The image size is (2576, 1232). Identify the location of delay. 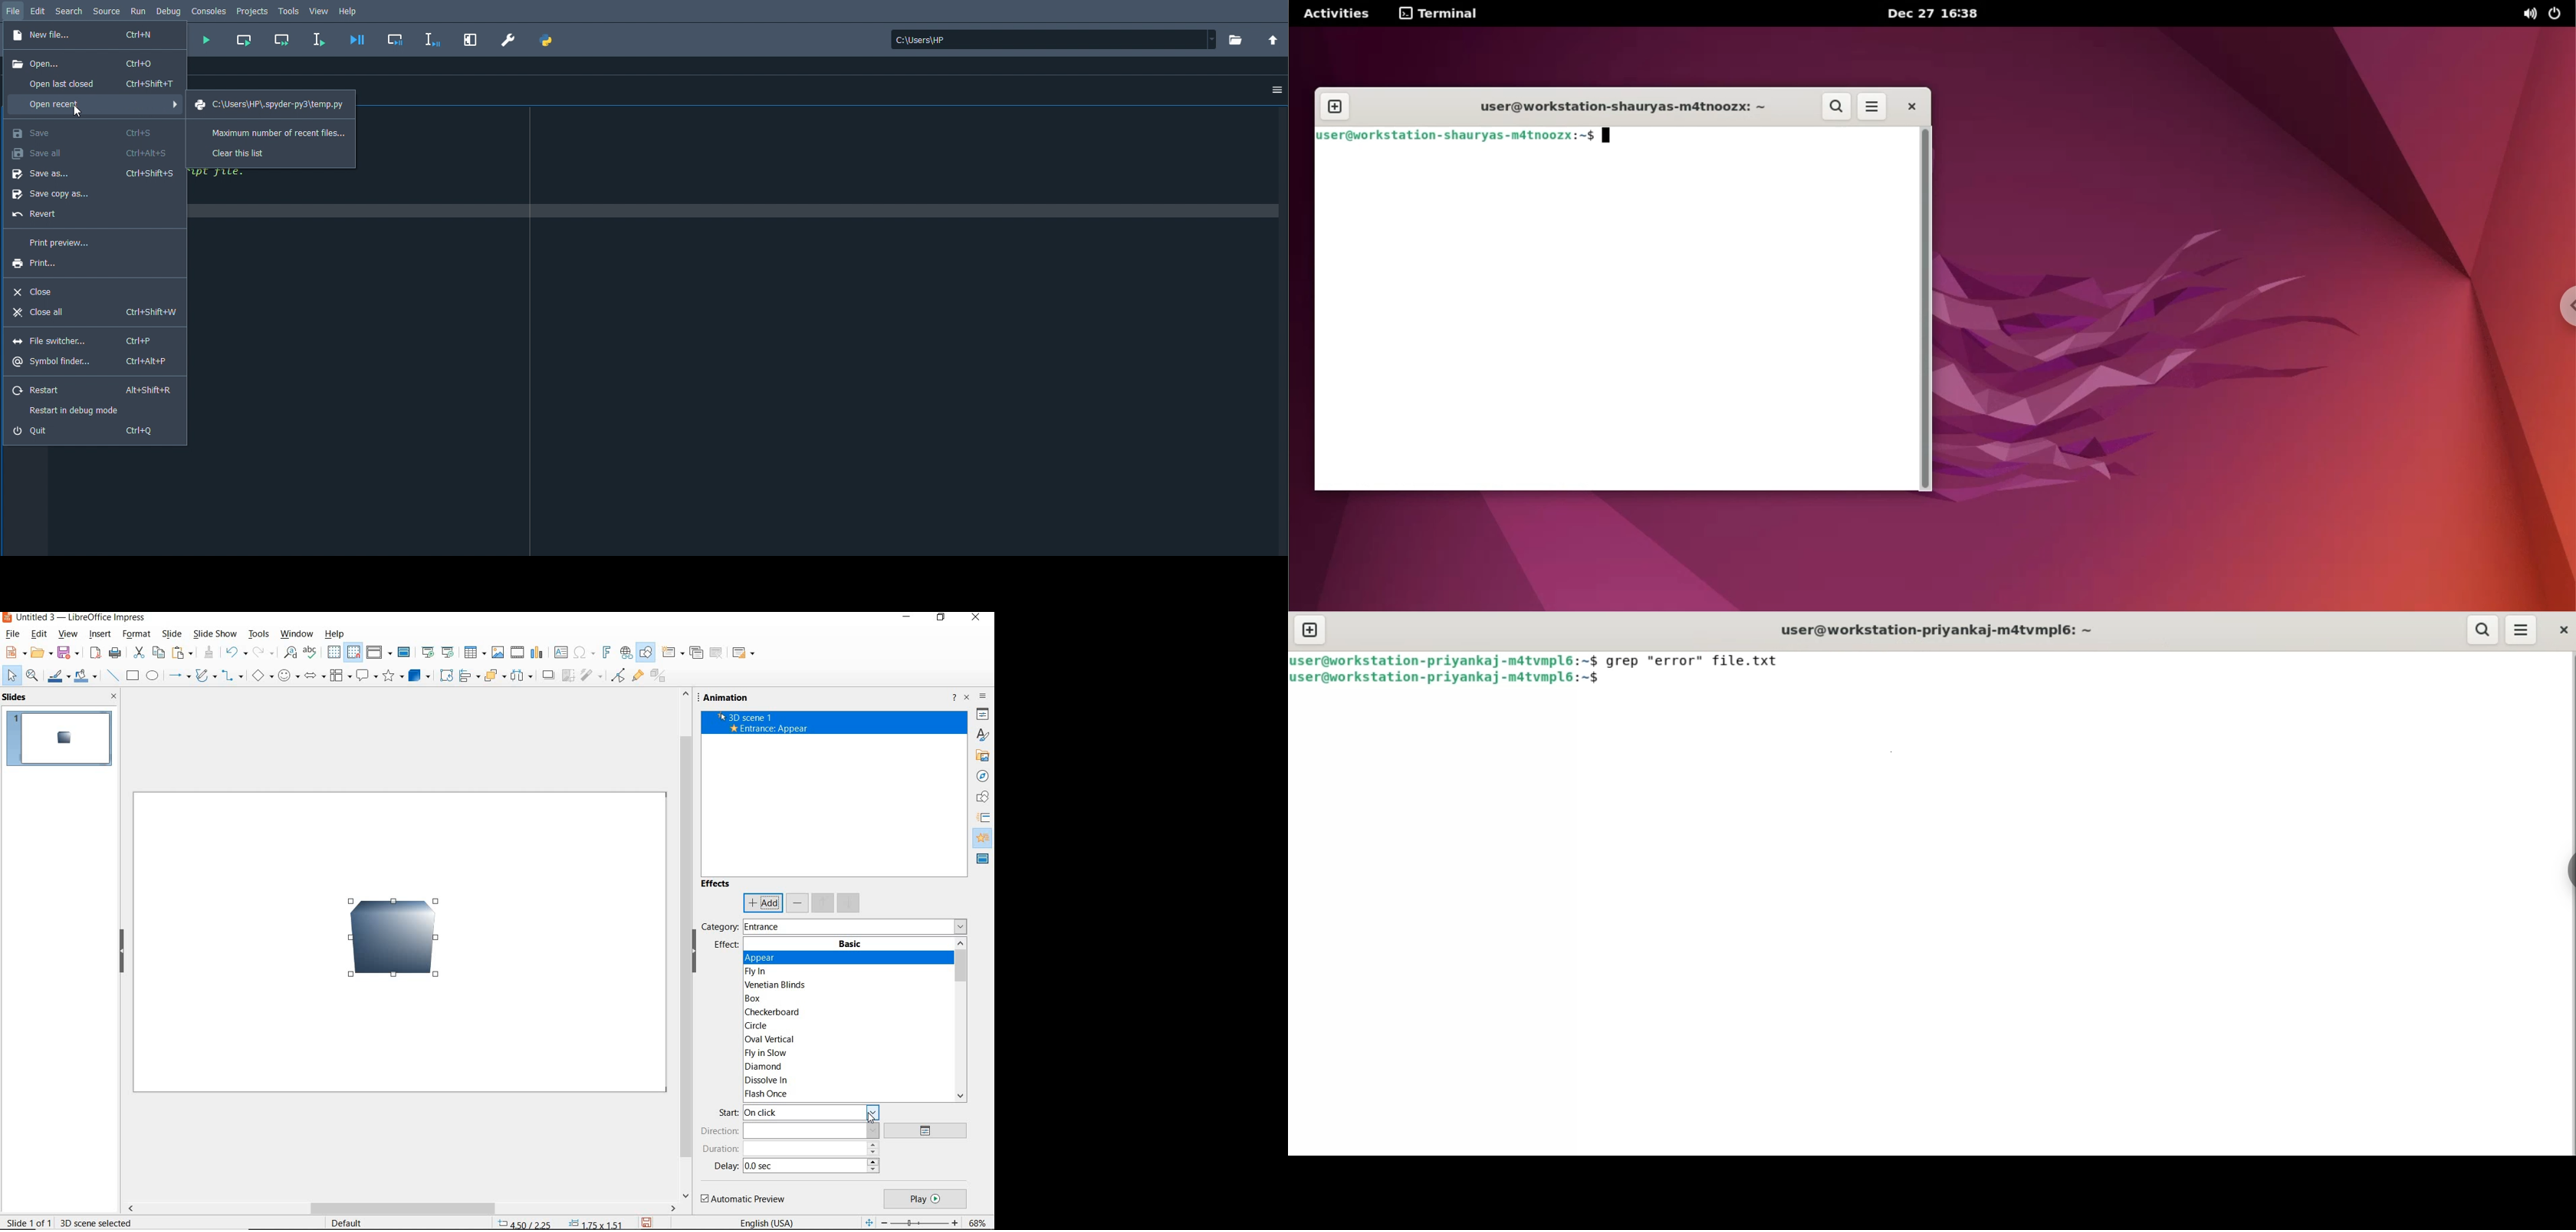
(726, 1166).